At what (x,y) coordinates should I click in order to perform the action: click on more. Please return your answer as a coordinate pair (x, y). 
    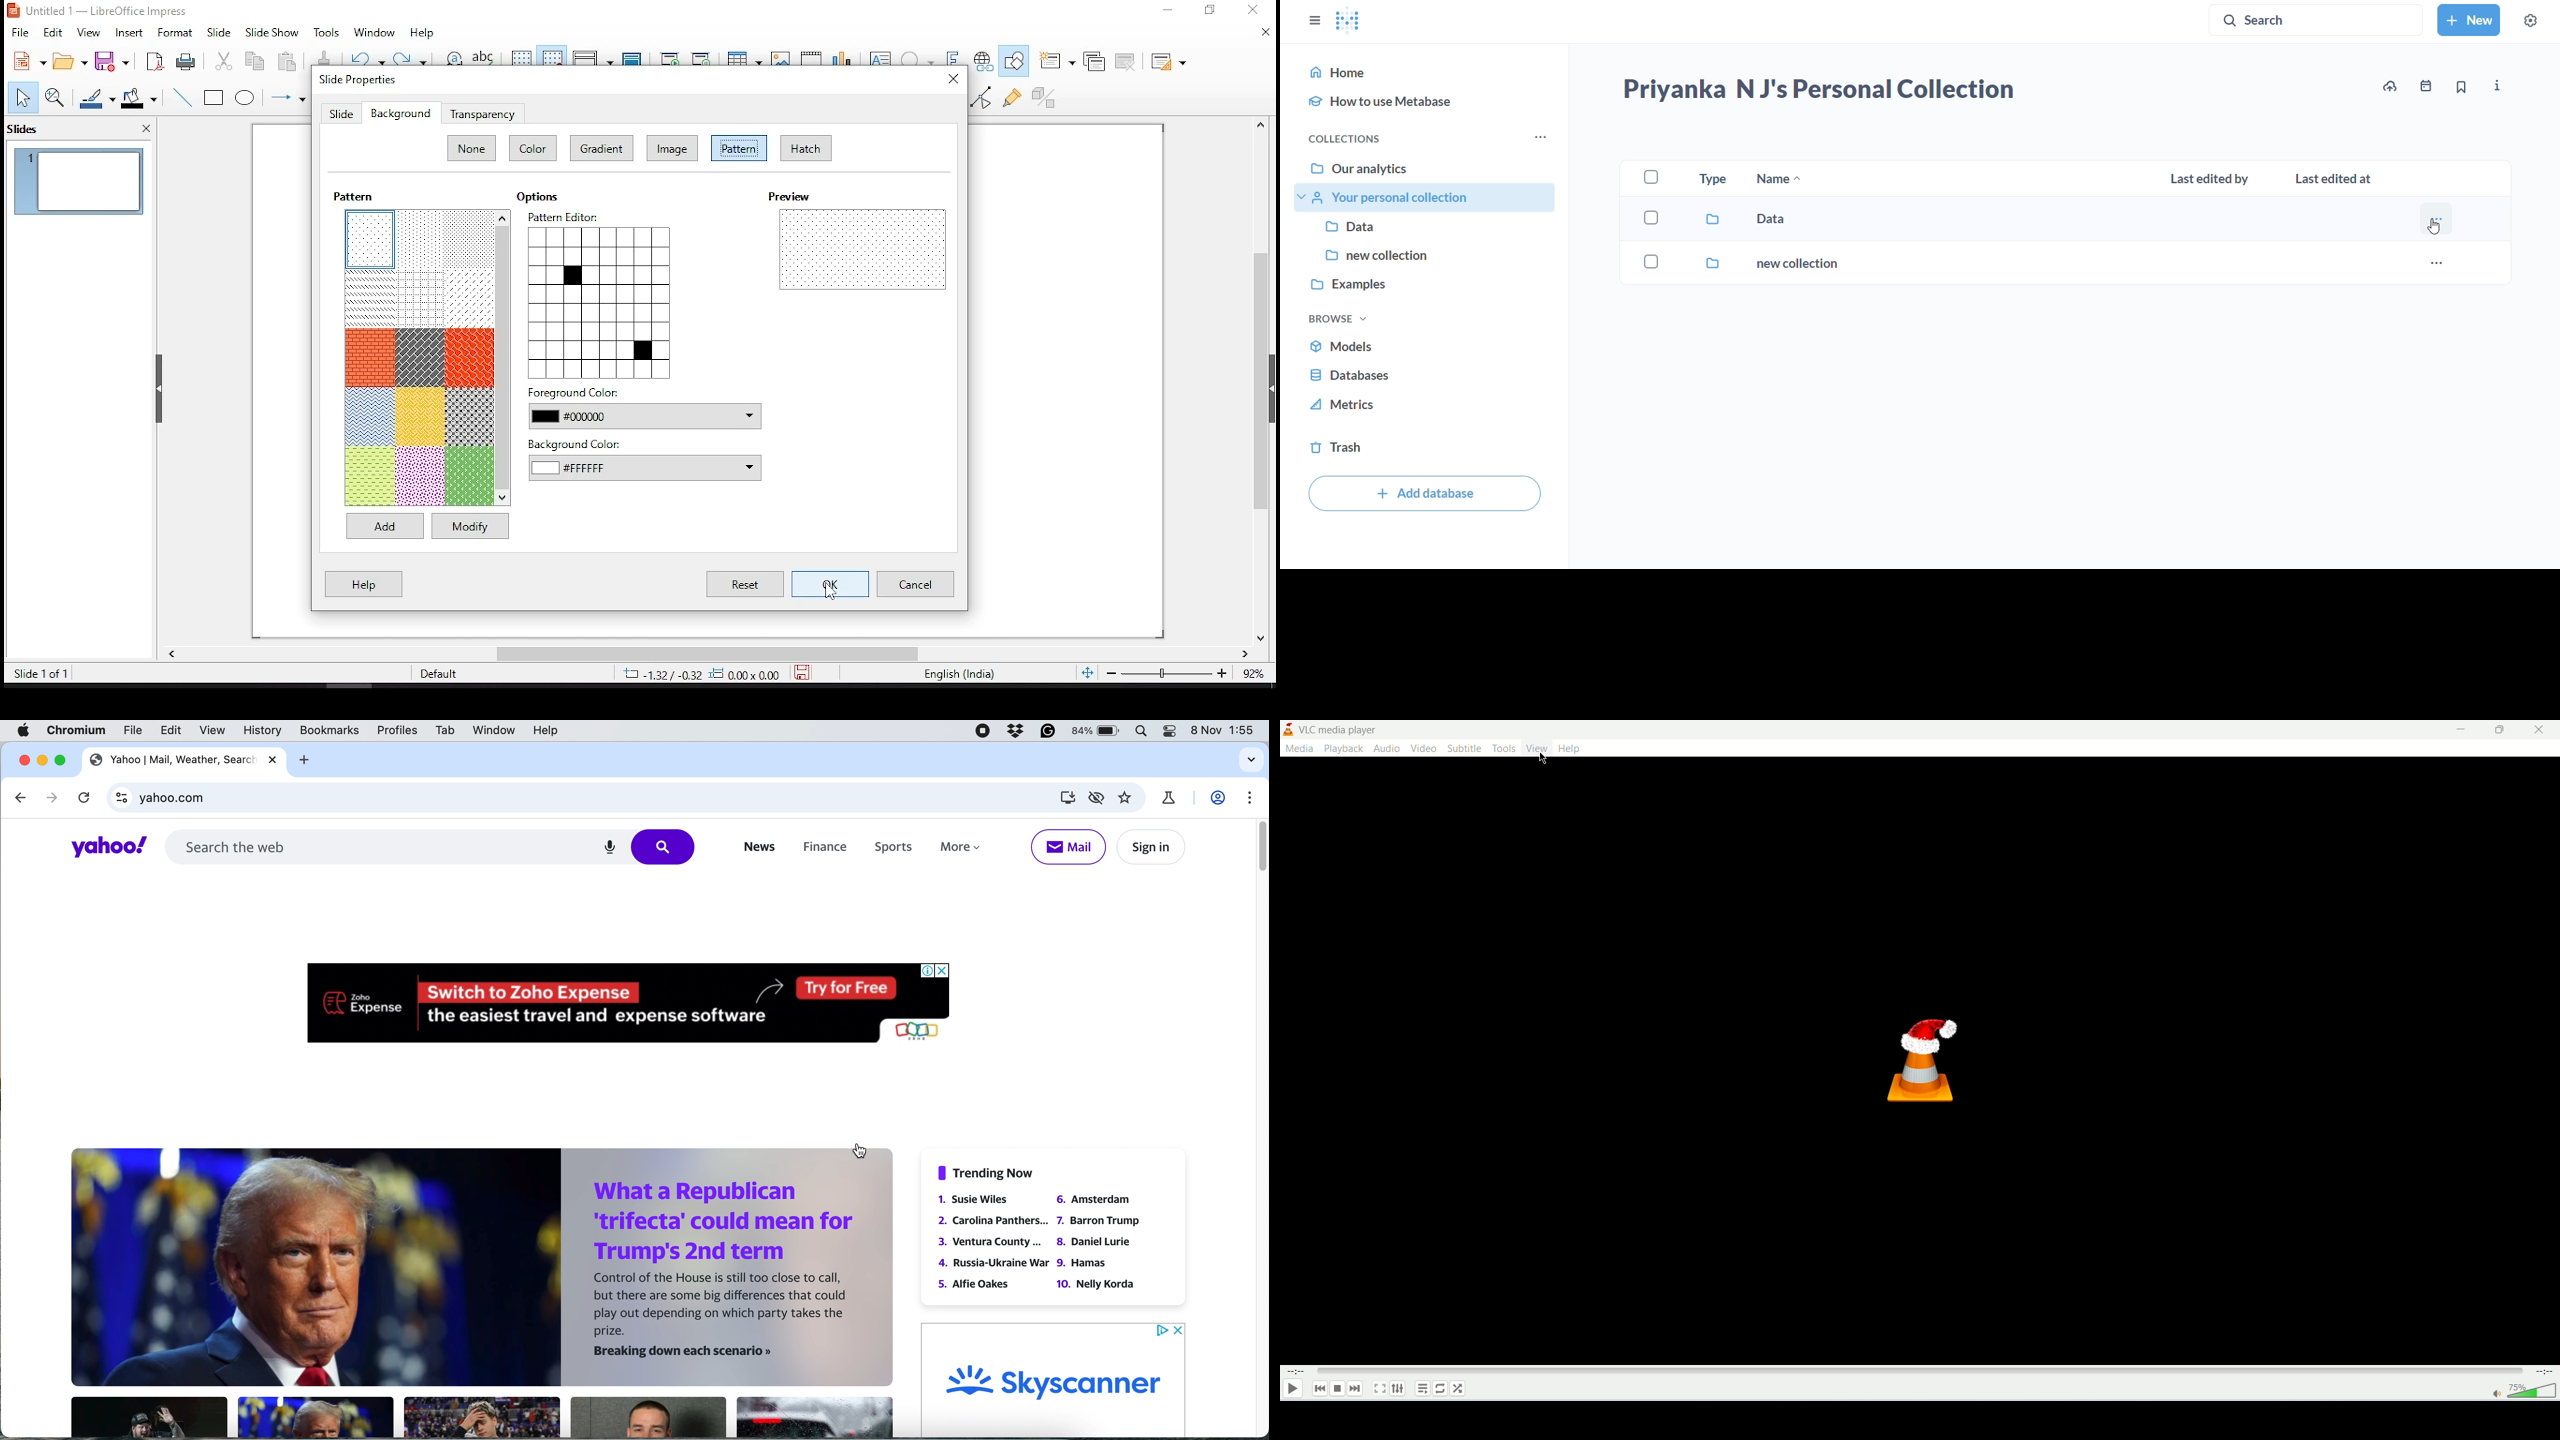
    Looking at the image, I should click on (2436, 219).